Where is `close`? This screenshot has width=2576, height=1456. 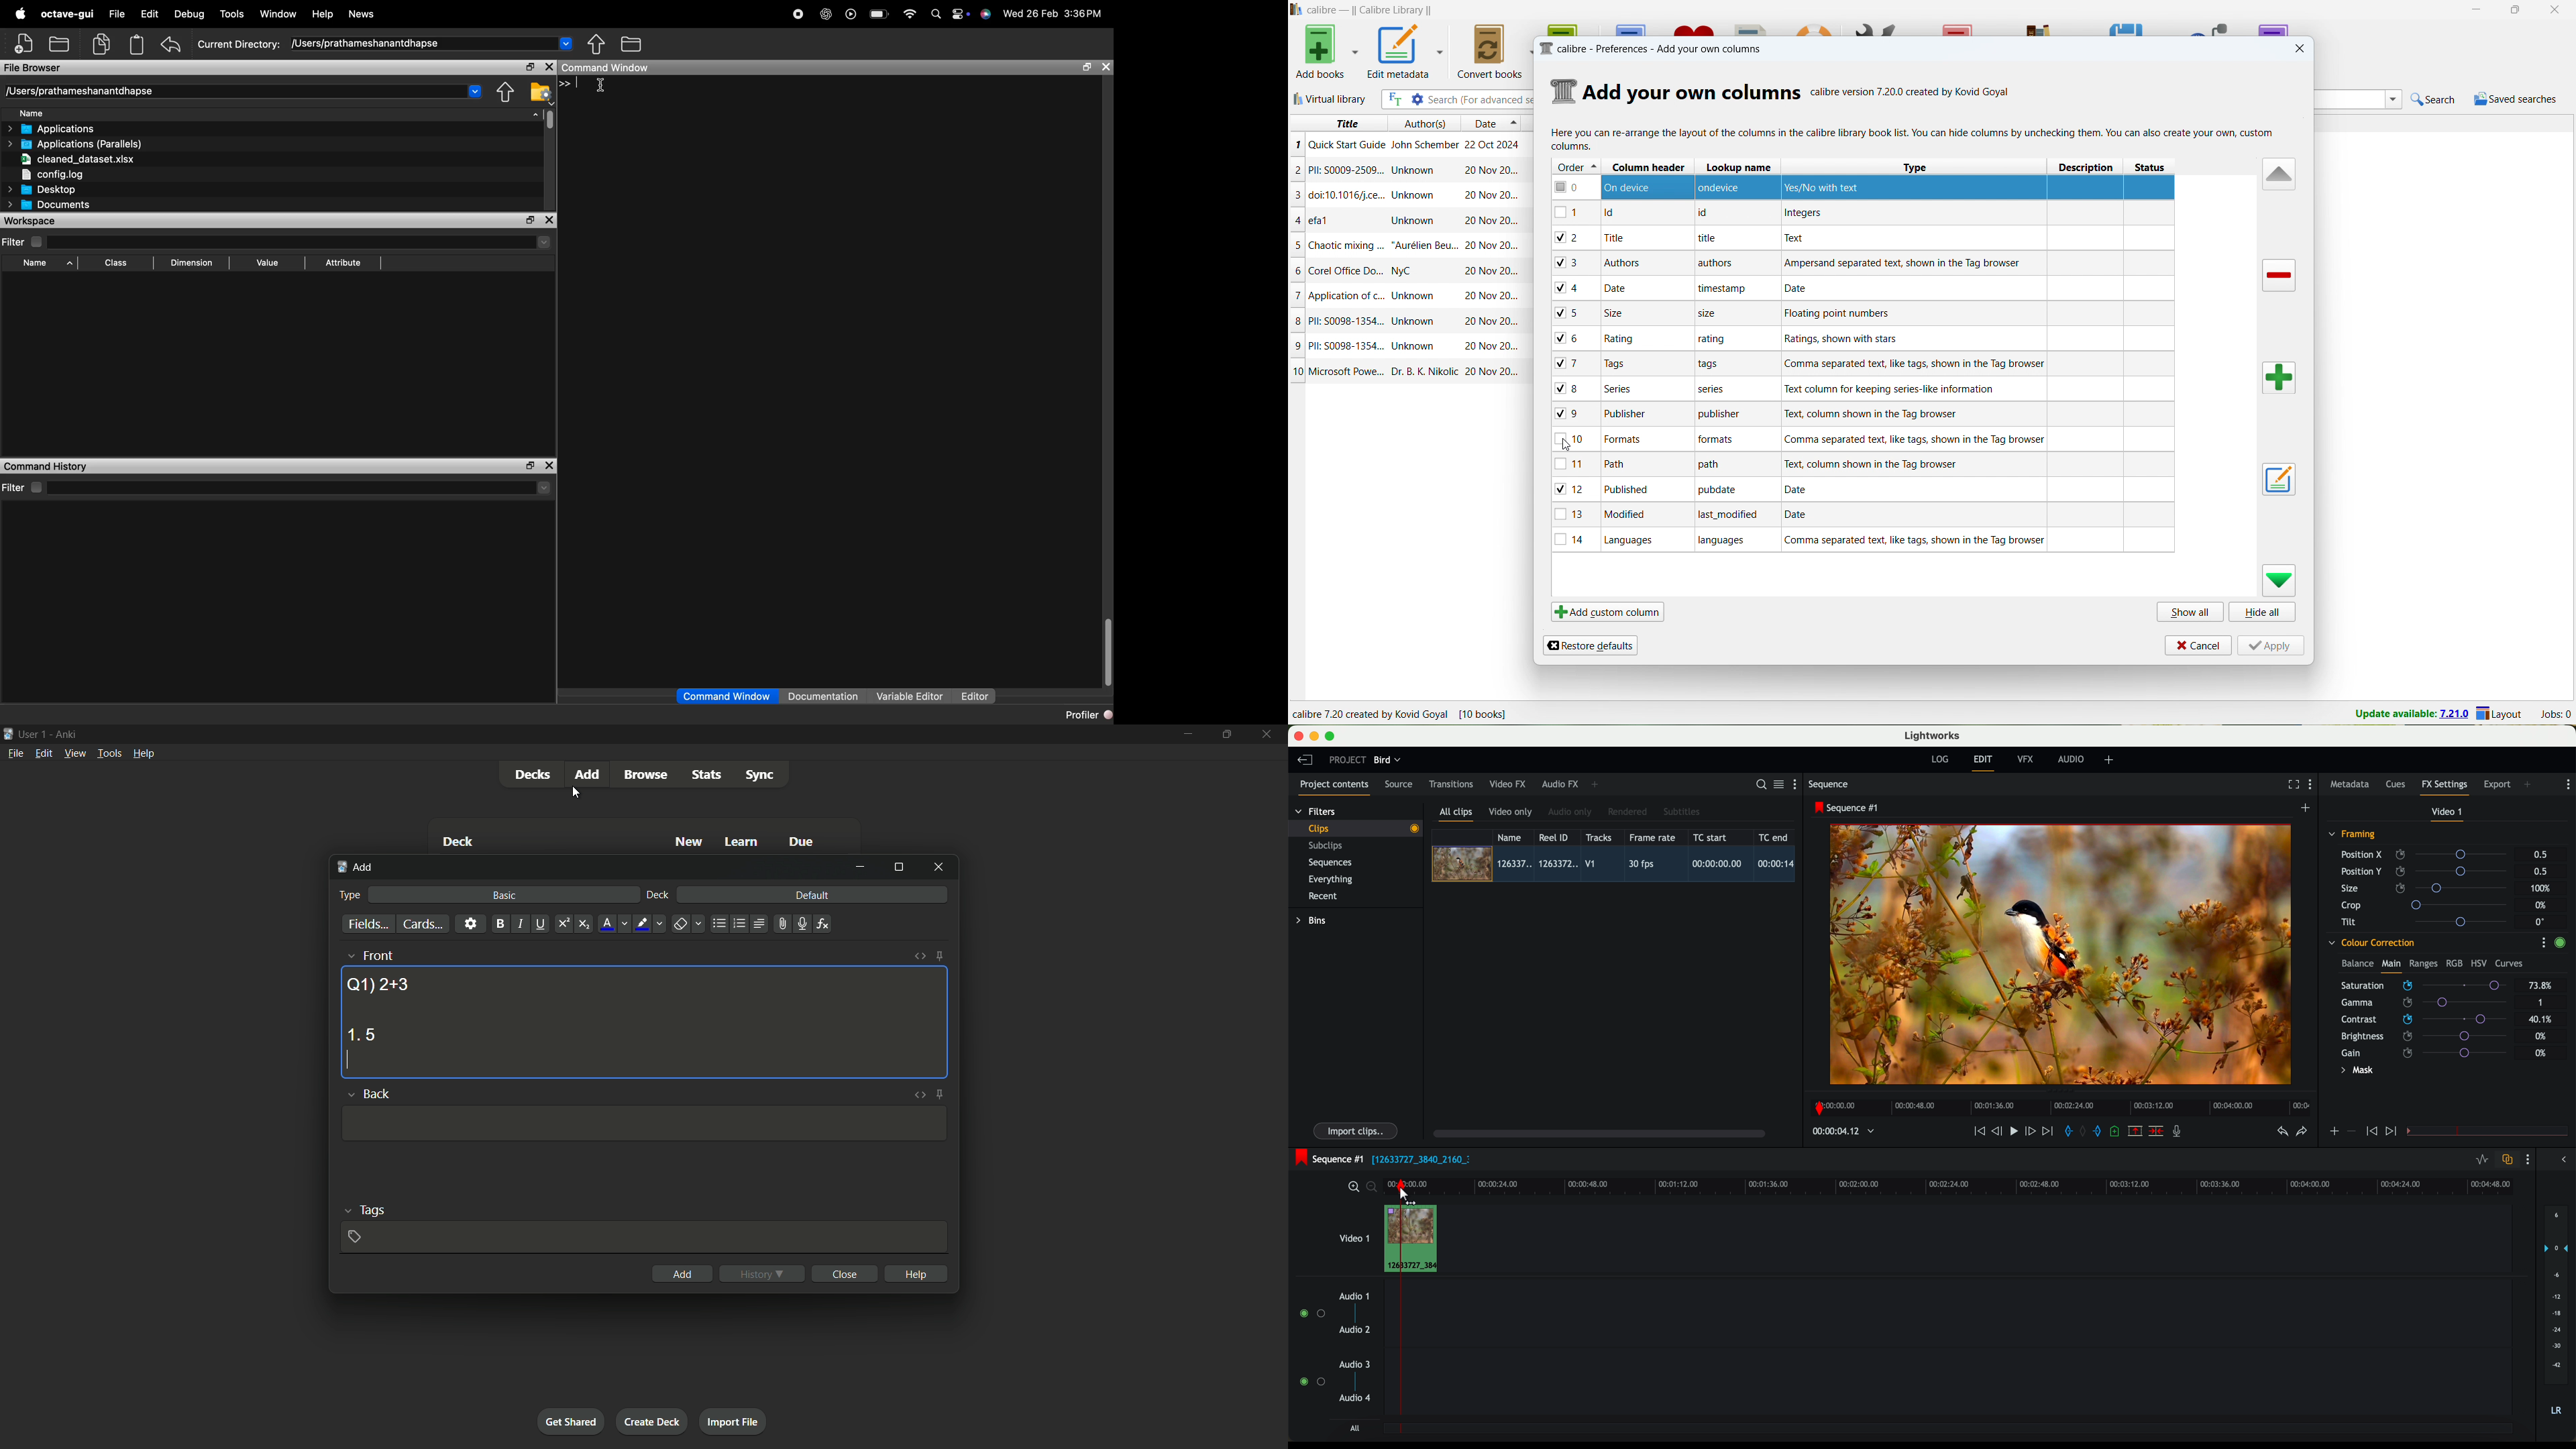 close is located at coordinates (2300, 49).